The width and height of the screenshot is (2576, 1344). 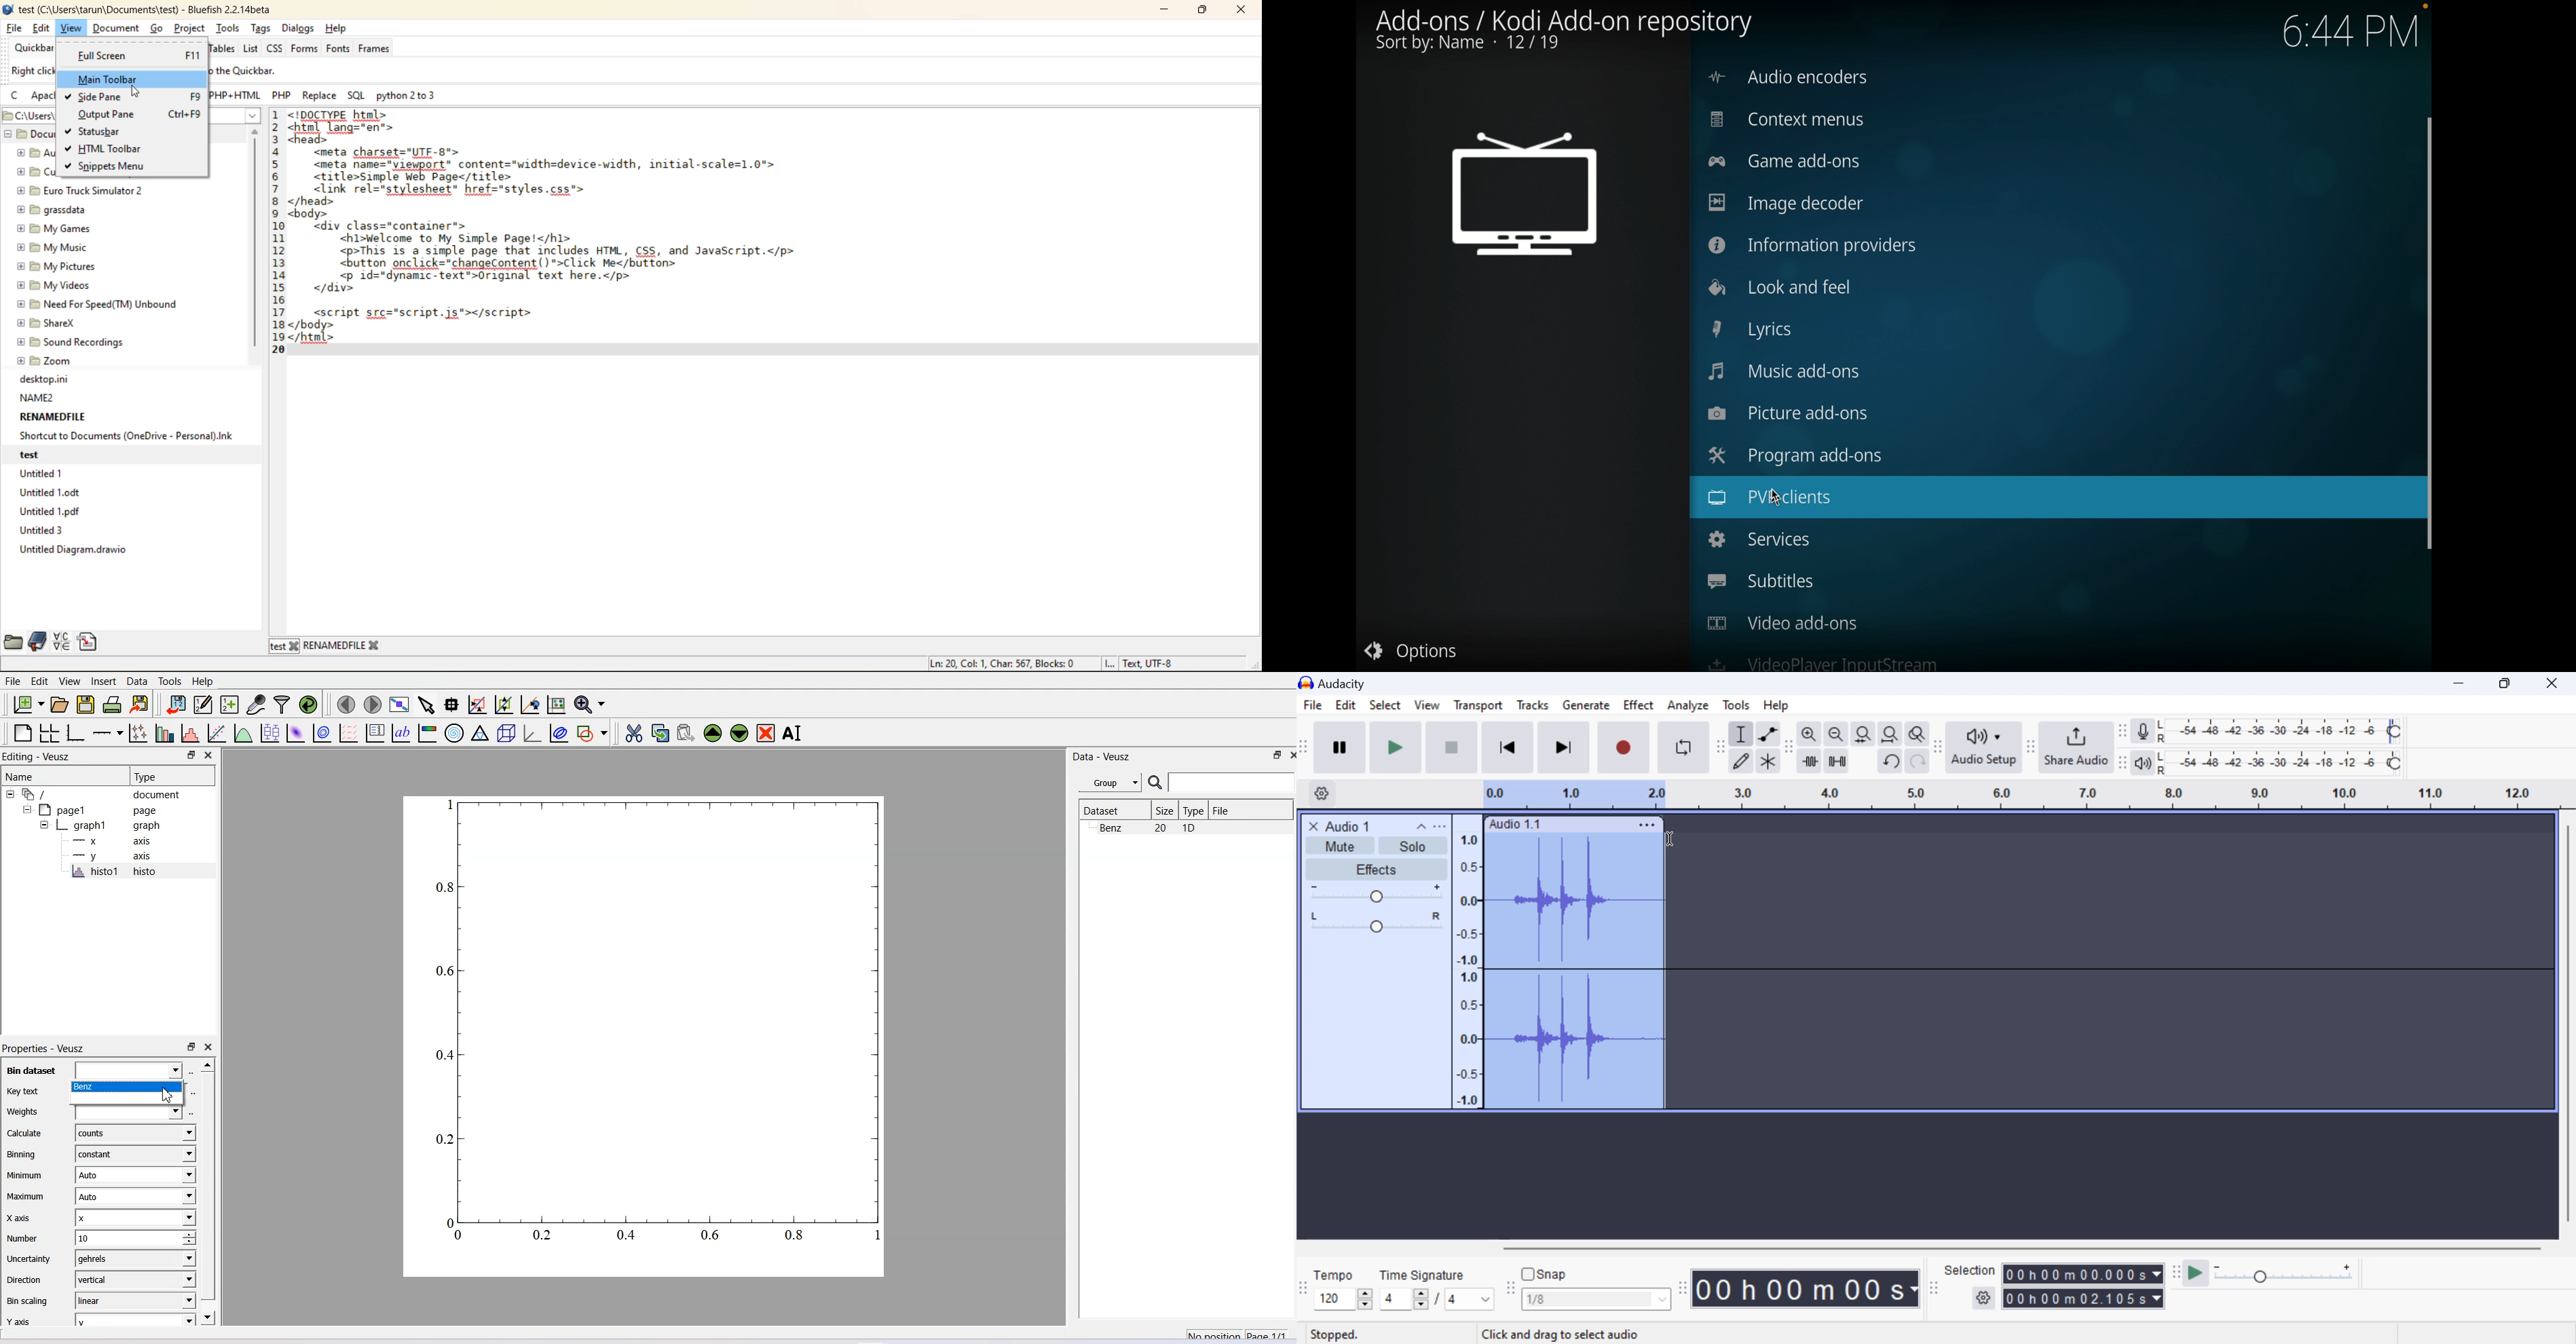 What do you see at coordinates (1668, 841) in the screenshot?
I see `cursor` at bounding box center [1668, 841].